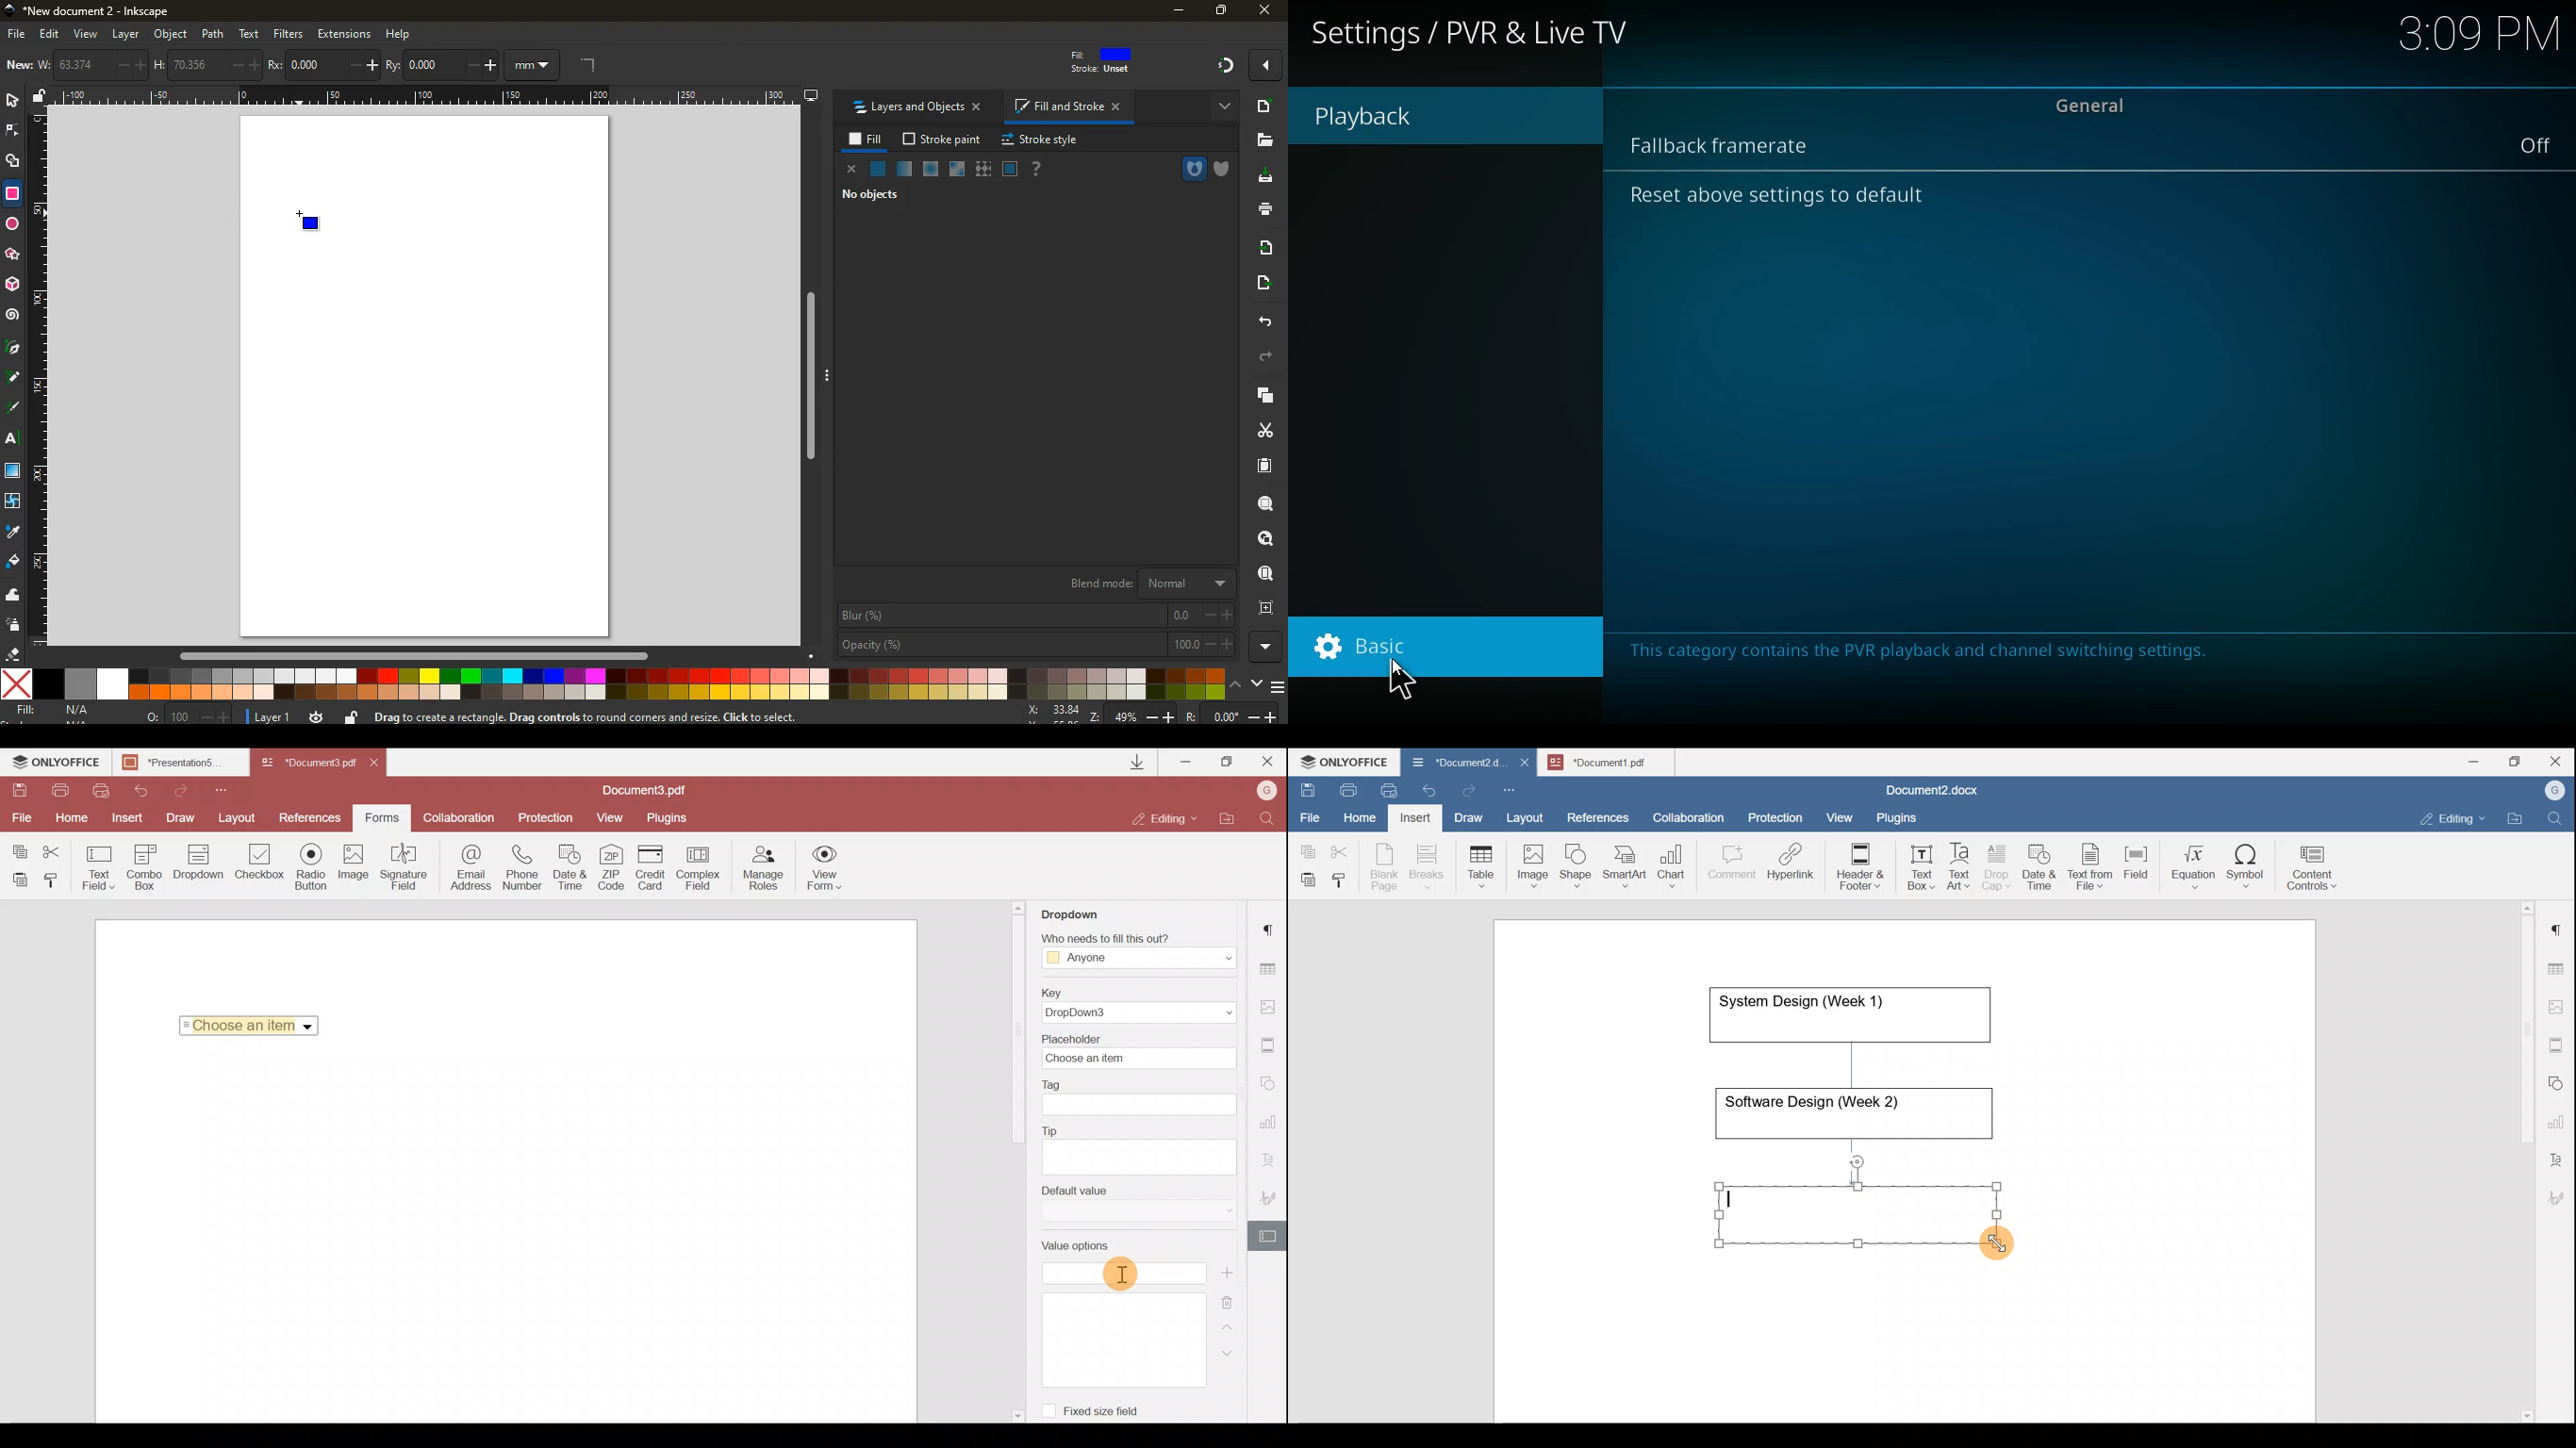 This screenshot has height=1456, width=2576. Describe the element at coordinates (2013, 1248) in the screenshot. I see `Cursor` at that location.